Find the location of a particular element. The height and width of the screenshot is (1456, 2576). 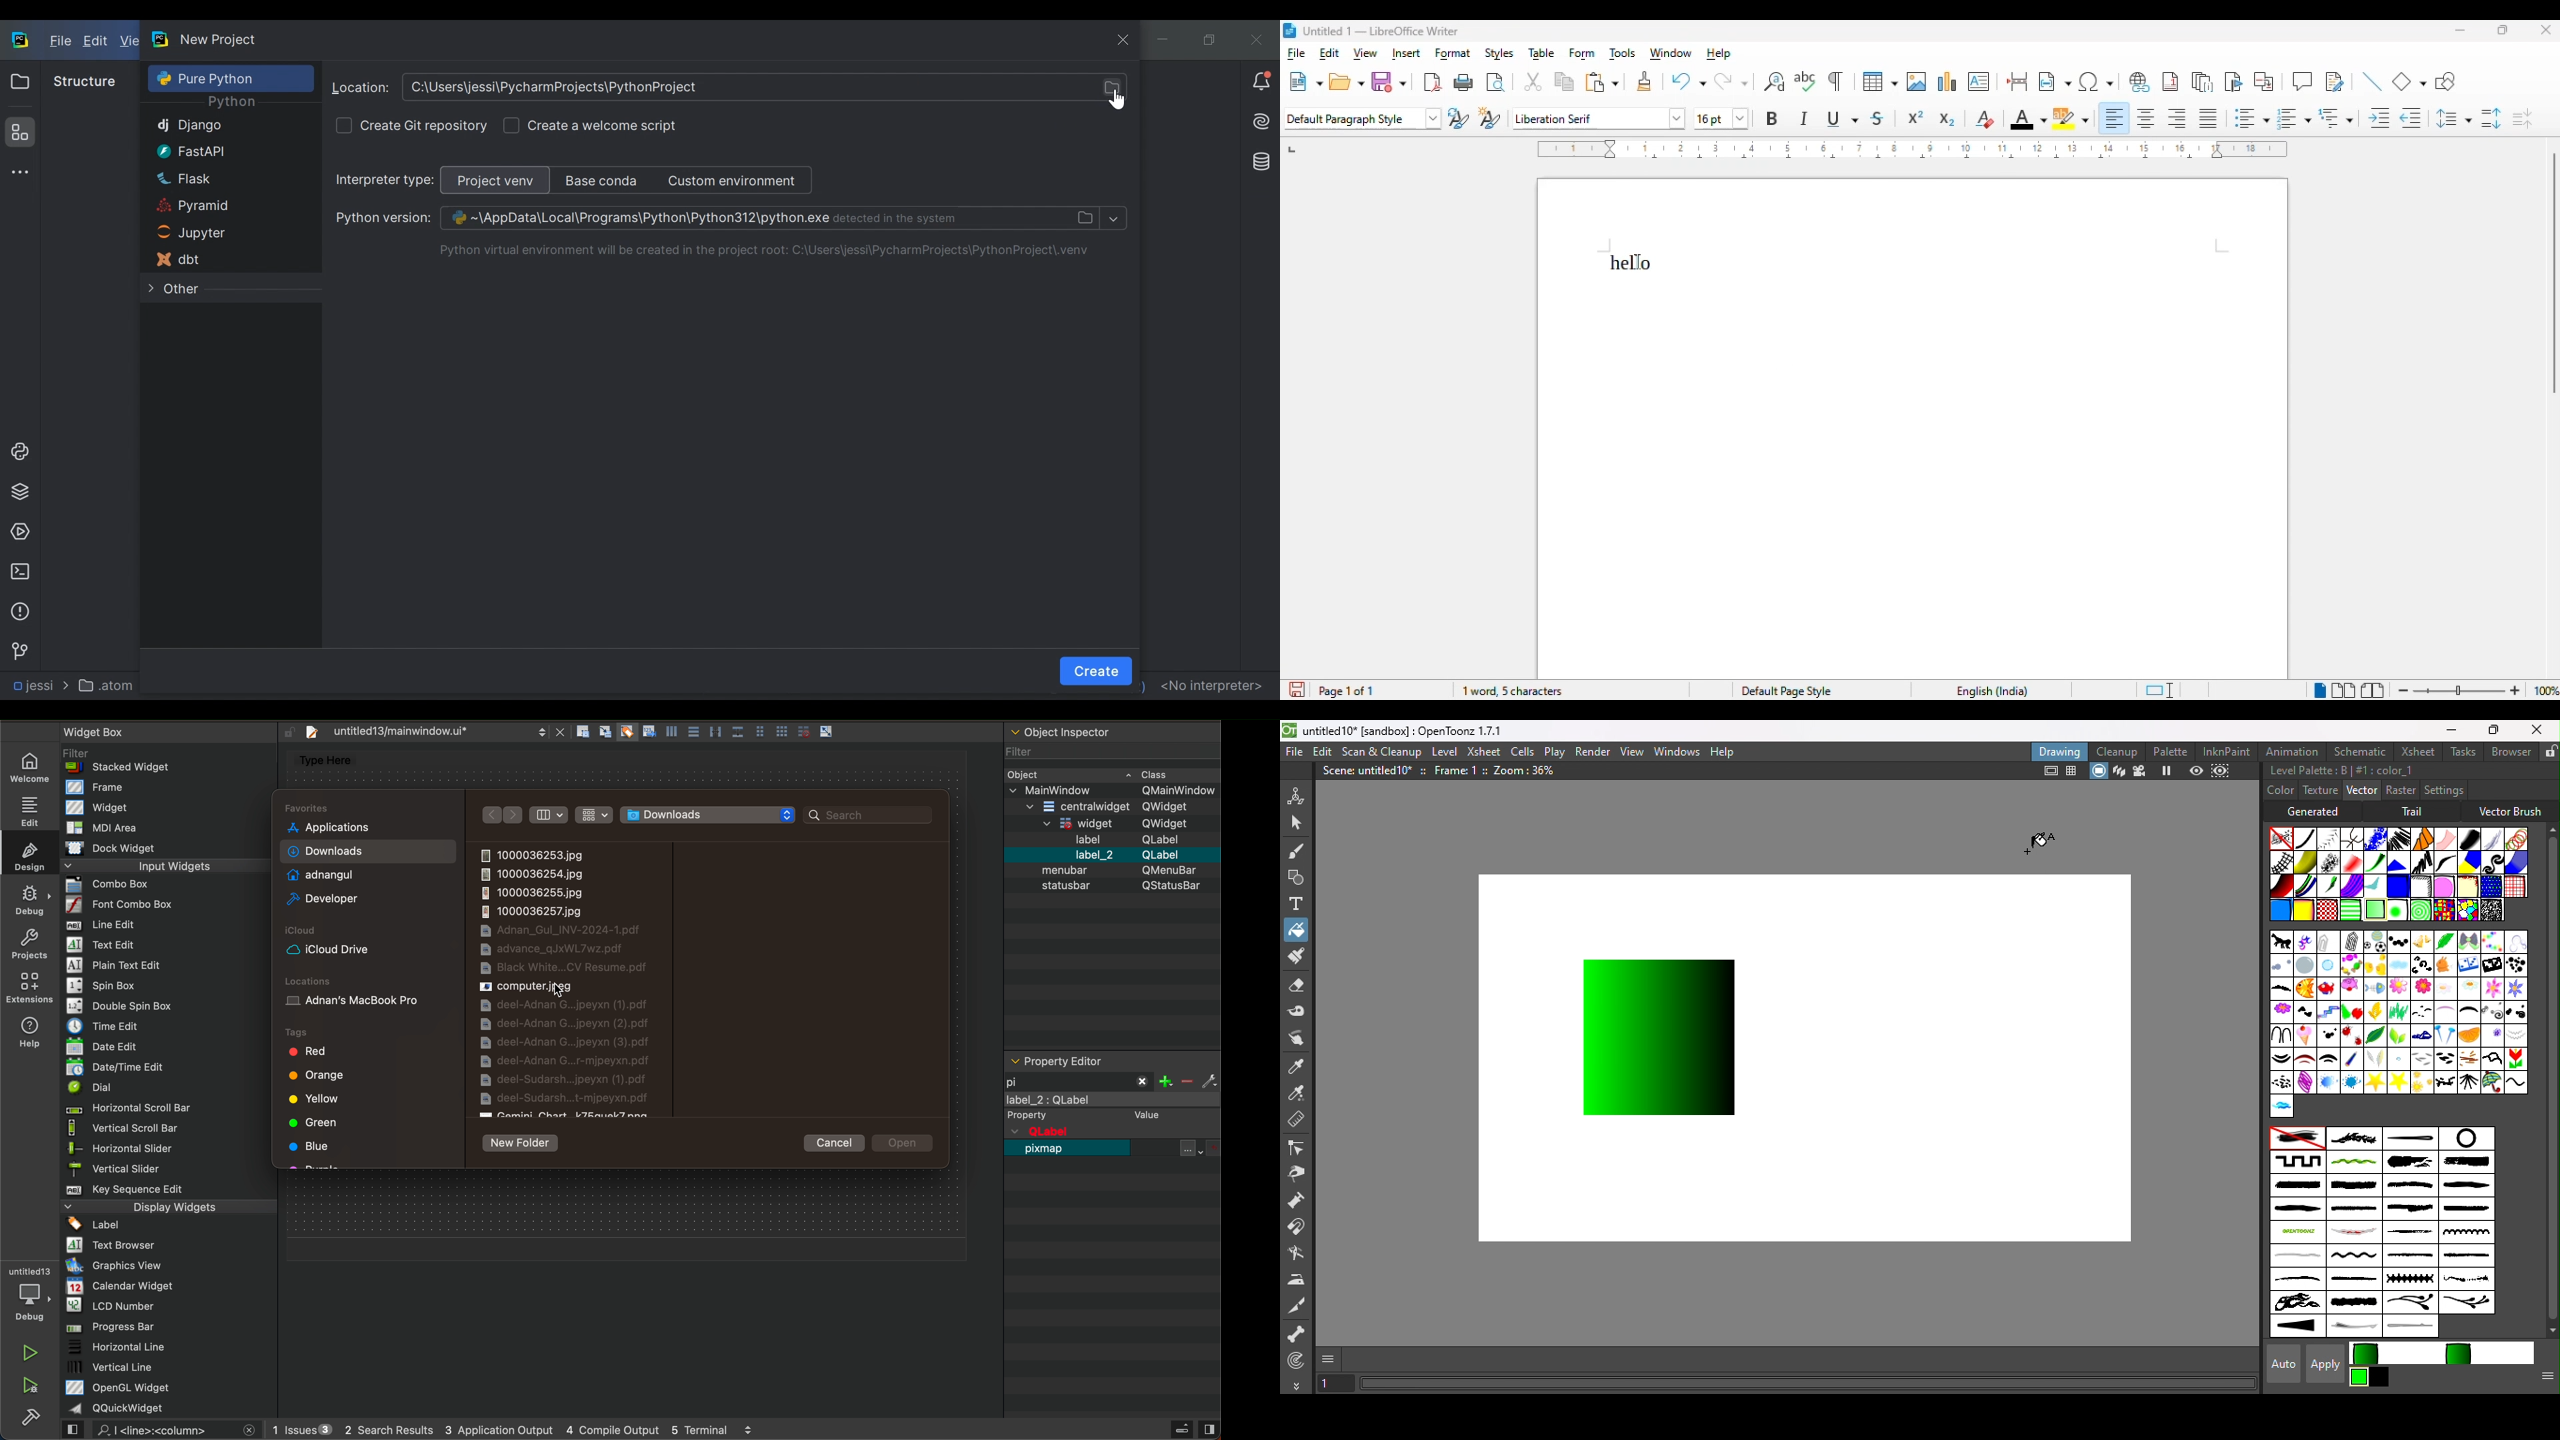

Candy is located at coordinates (2350, 966).